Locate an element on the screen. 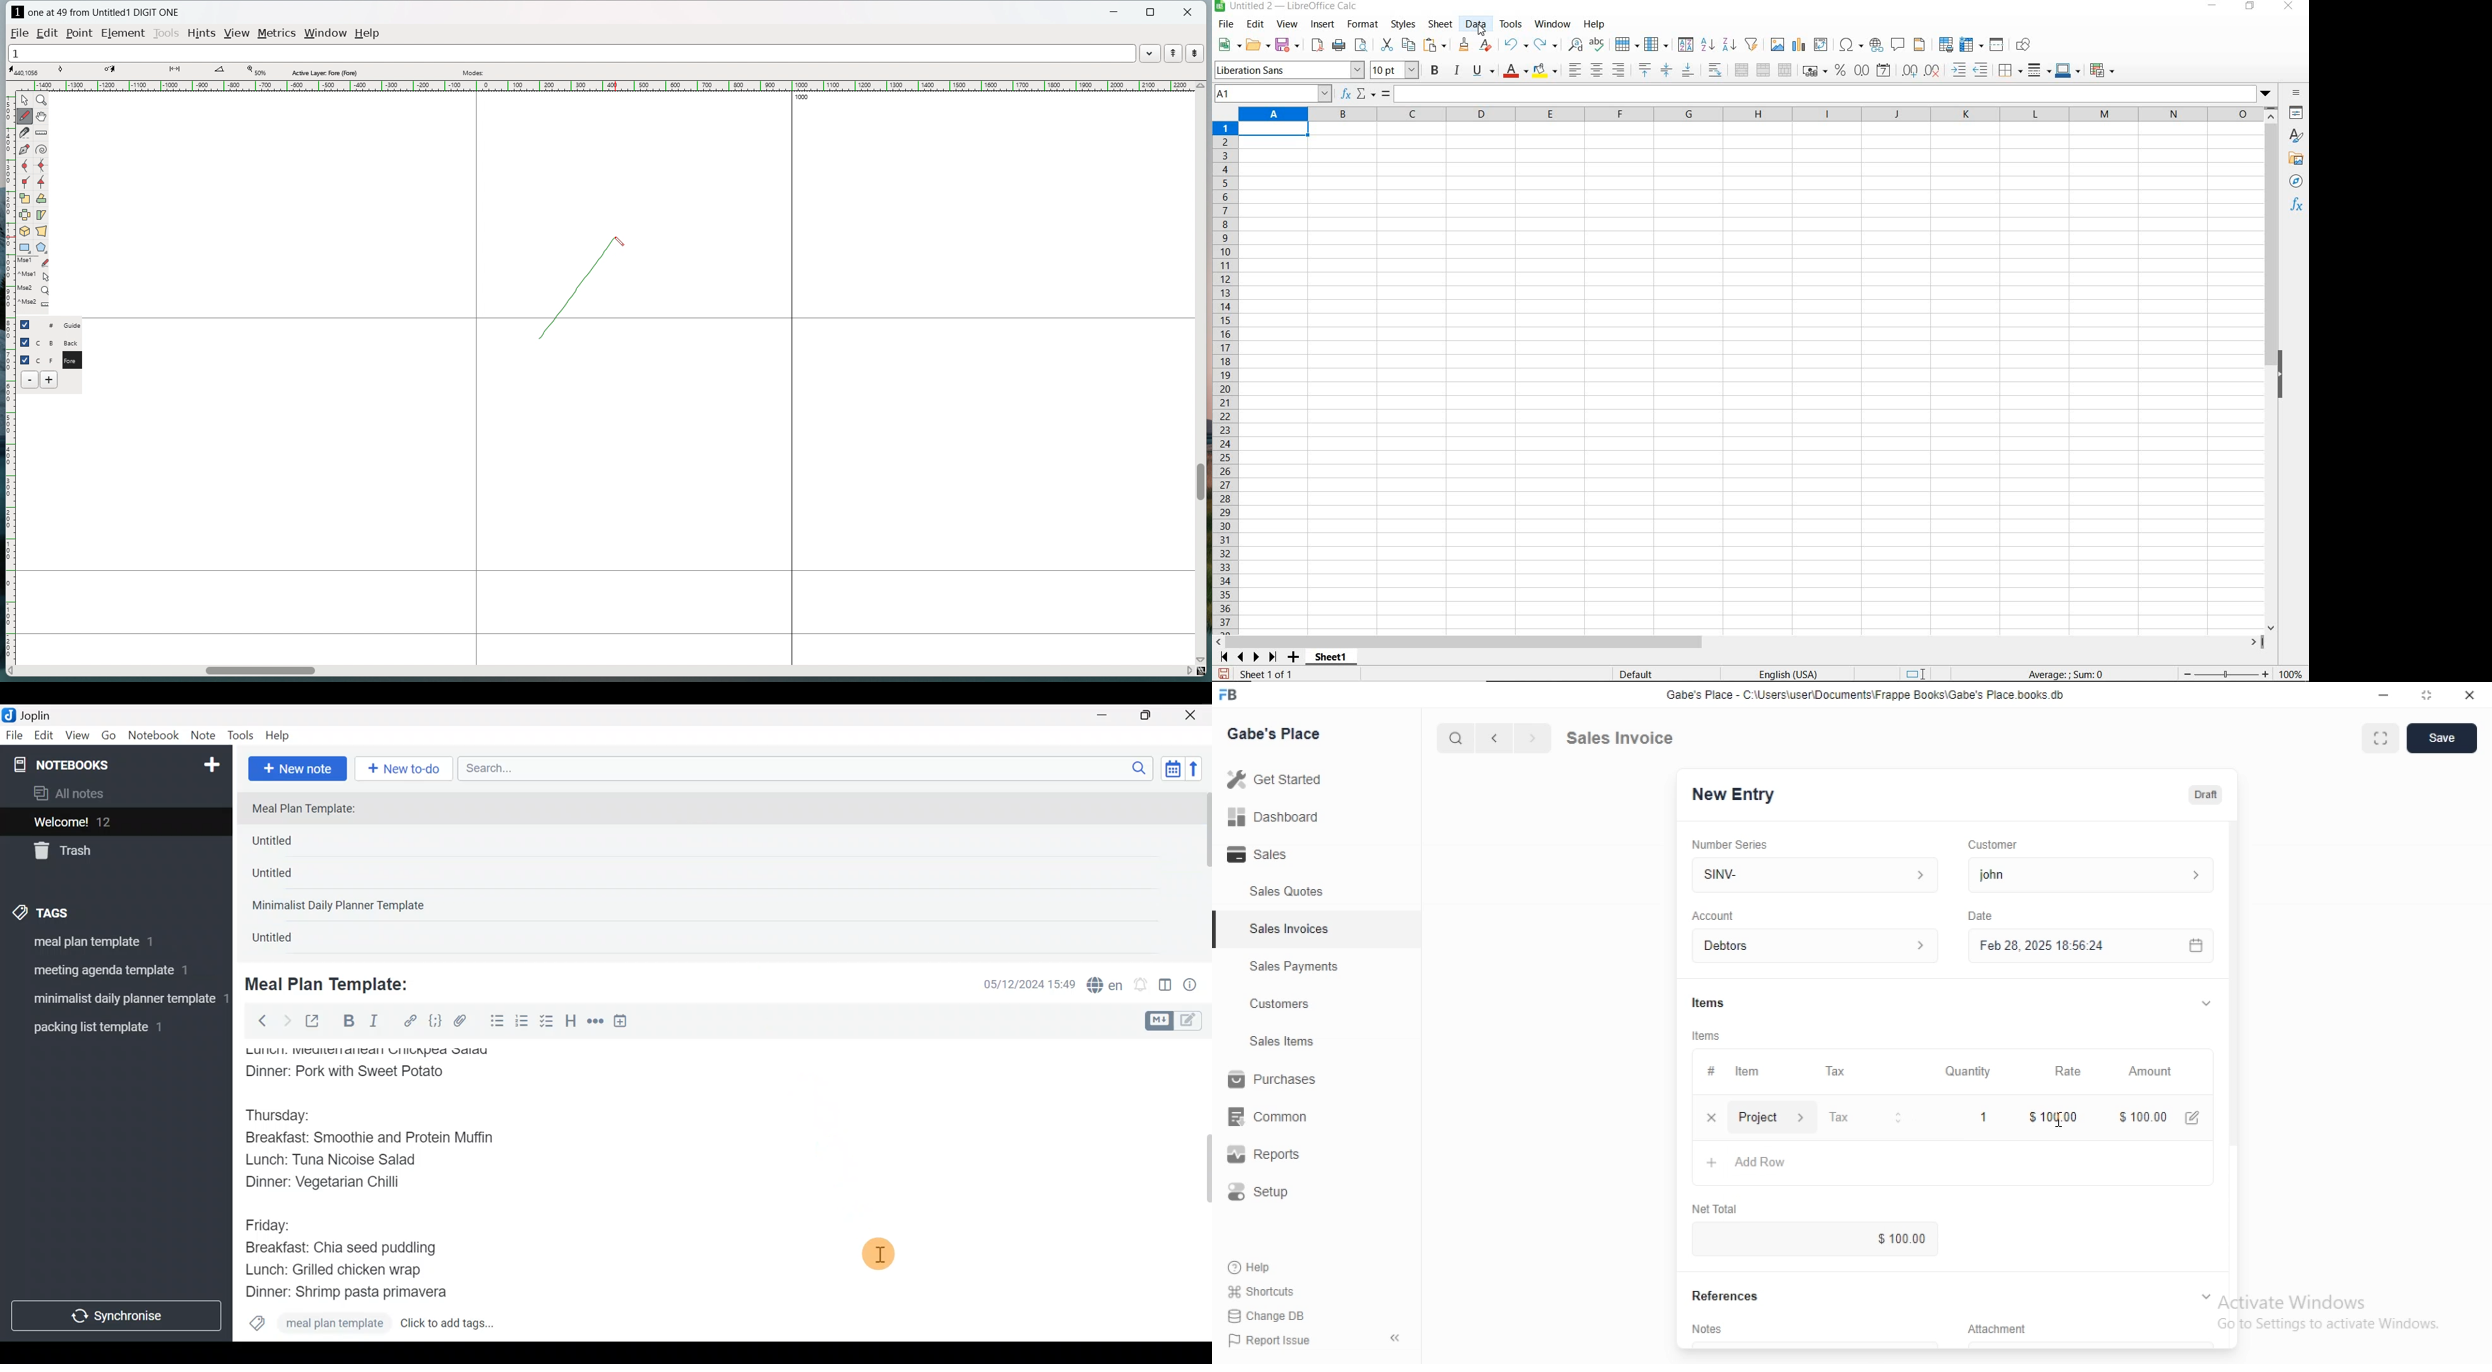 Image resolution: width=2492 pixels, height=1372 pixels. Scroll bar is located at coordinates (1199, 1190).